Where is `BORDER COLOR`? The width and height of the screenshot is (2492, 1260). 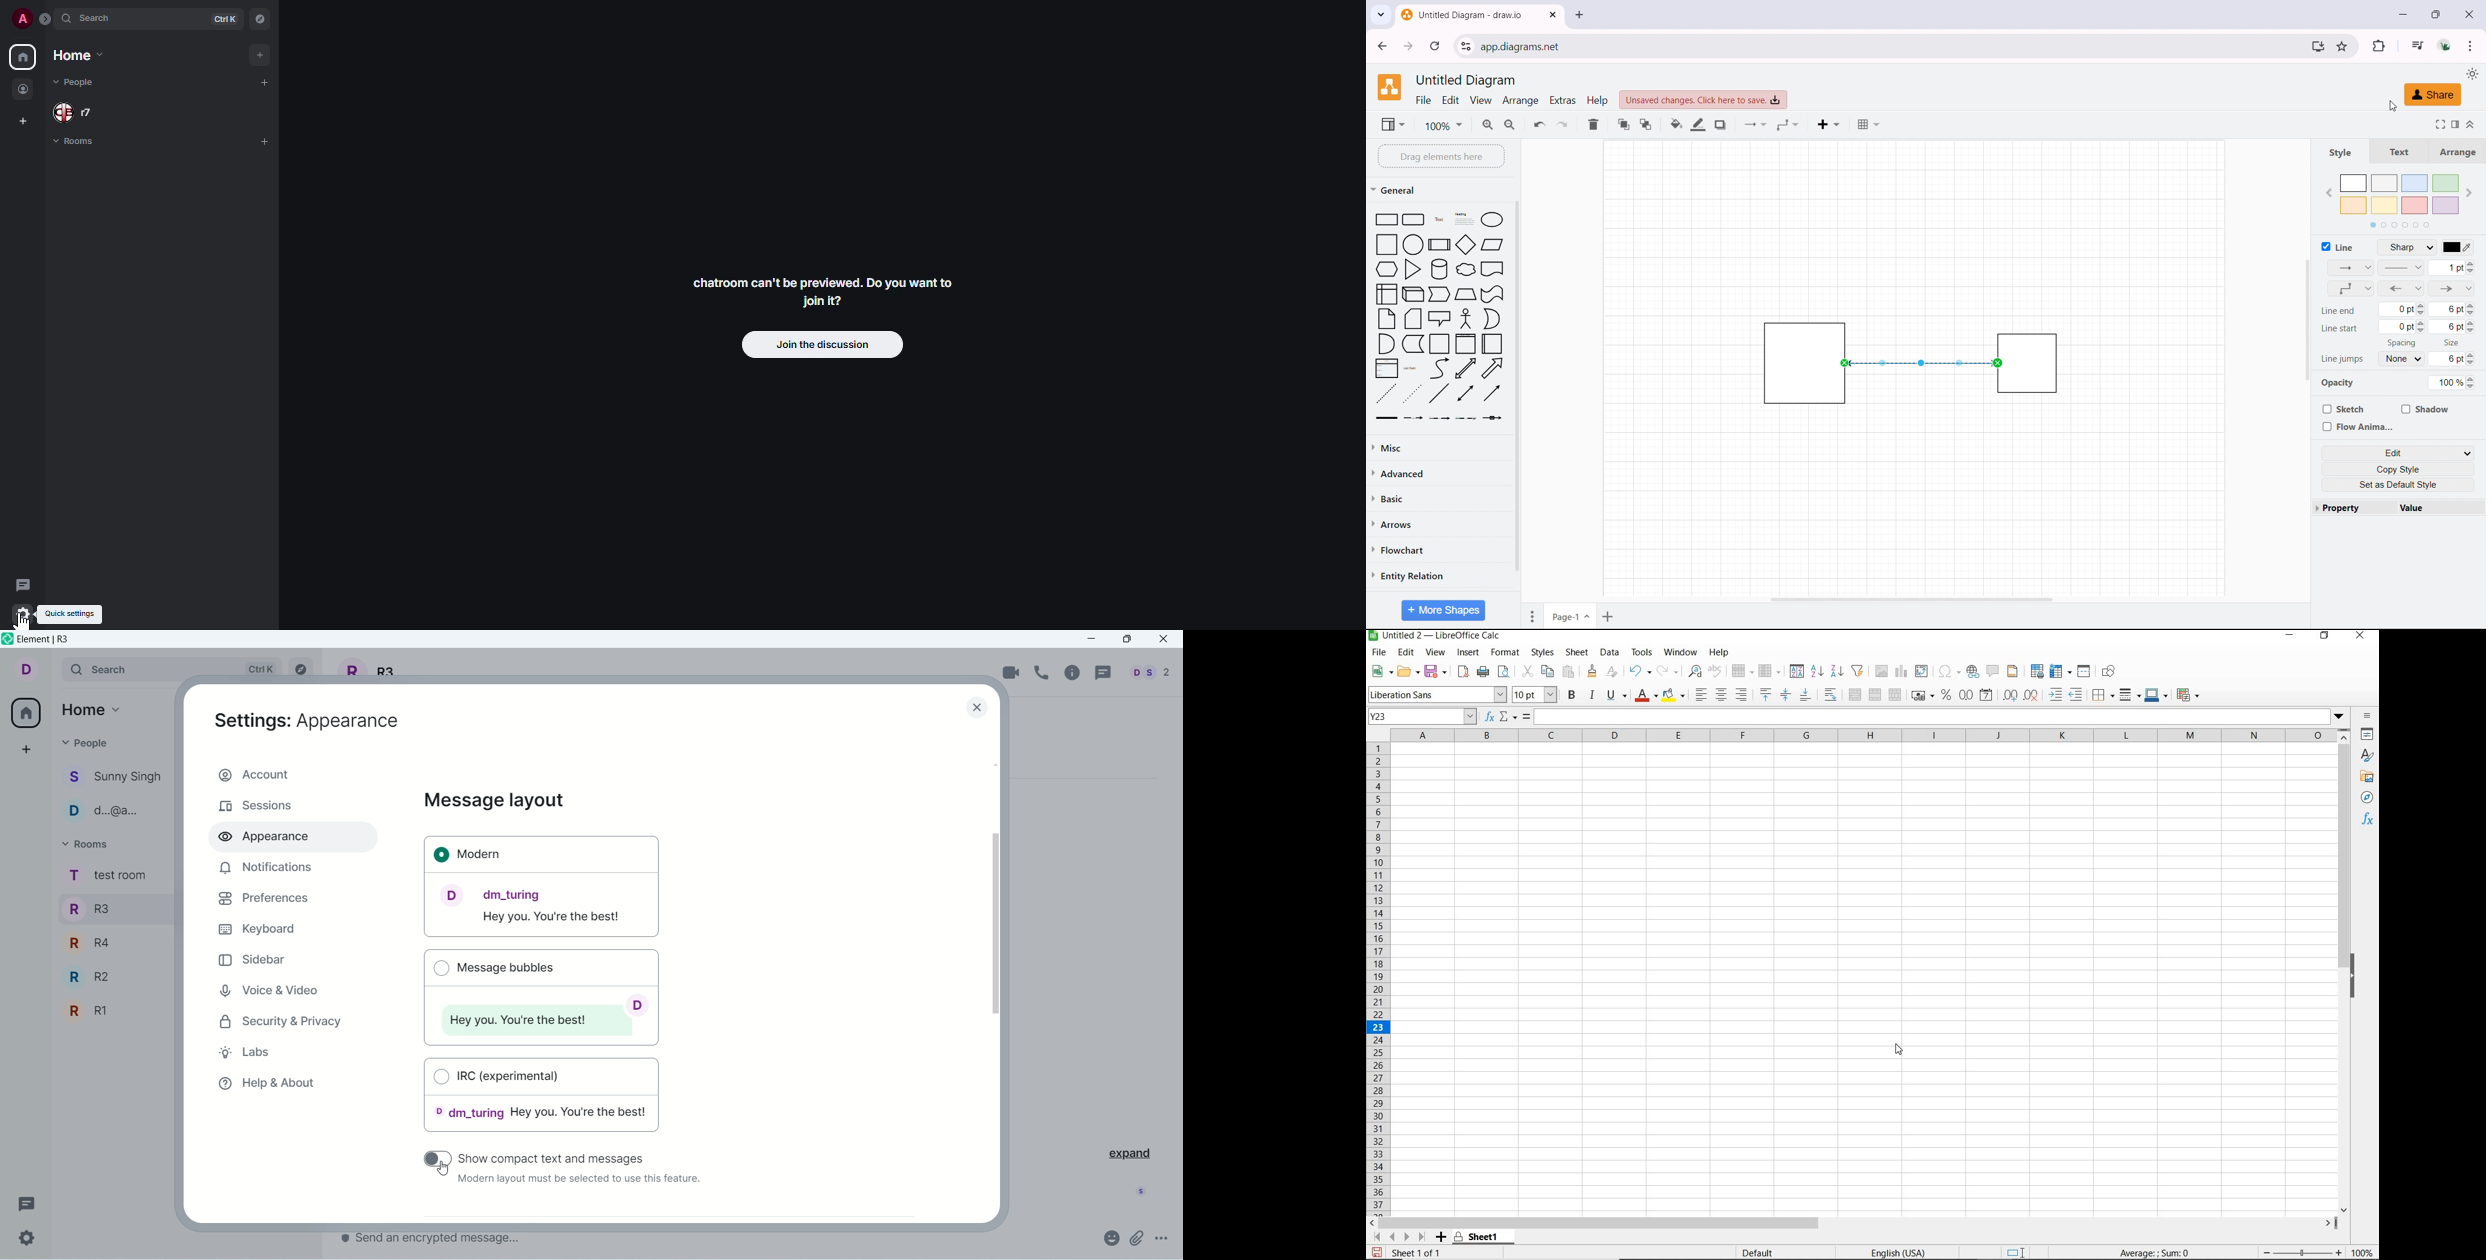
BORDER COLOR is located at coordinates (2156, 695).